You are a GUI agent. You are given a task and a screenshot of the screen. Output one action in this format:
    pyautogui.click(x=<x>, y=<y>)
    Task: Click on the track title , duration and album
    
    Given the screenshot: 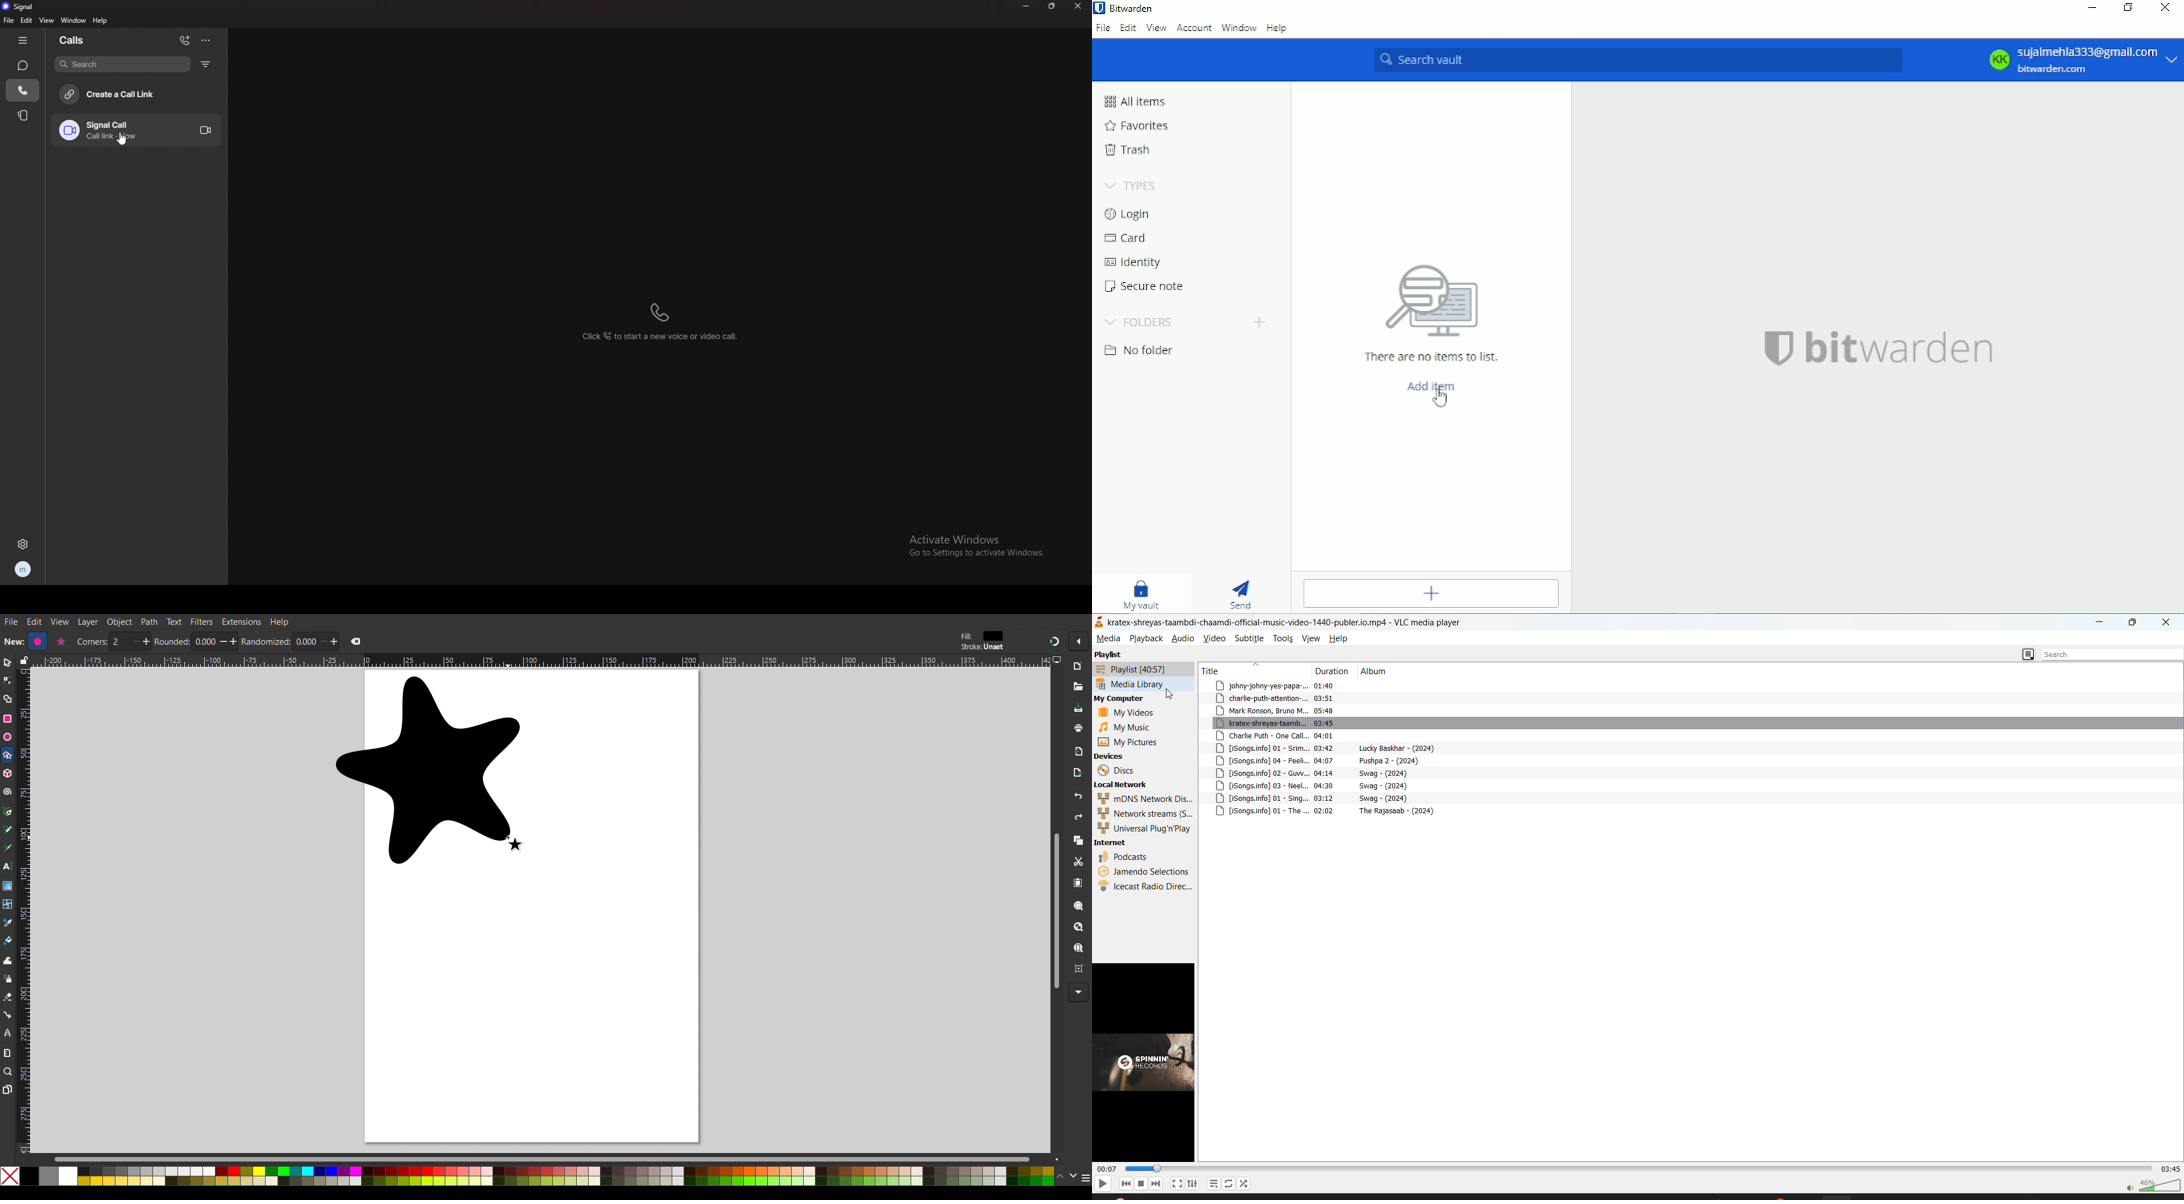 What is the action you would take?
    pyautogui.click(x=1330, y=736)
    